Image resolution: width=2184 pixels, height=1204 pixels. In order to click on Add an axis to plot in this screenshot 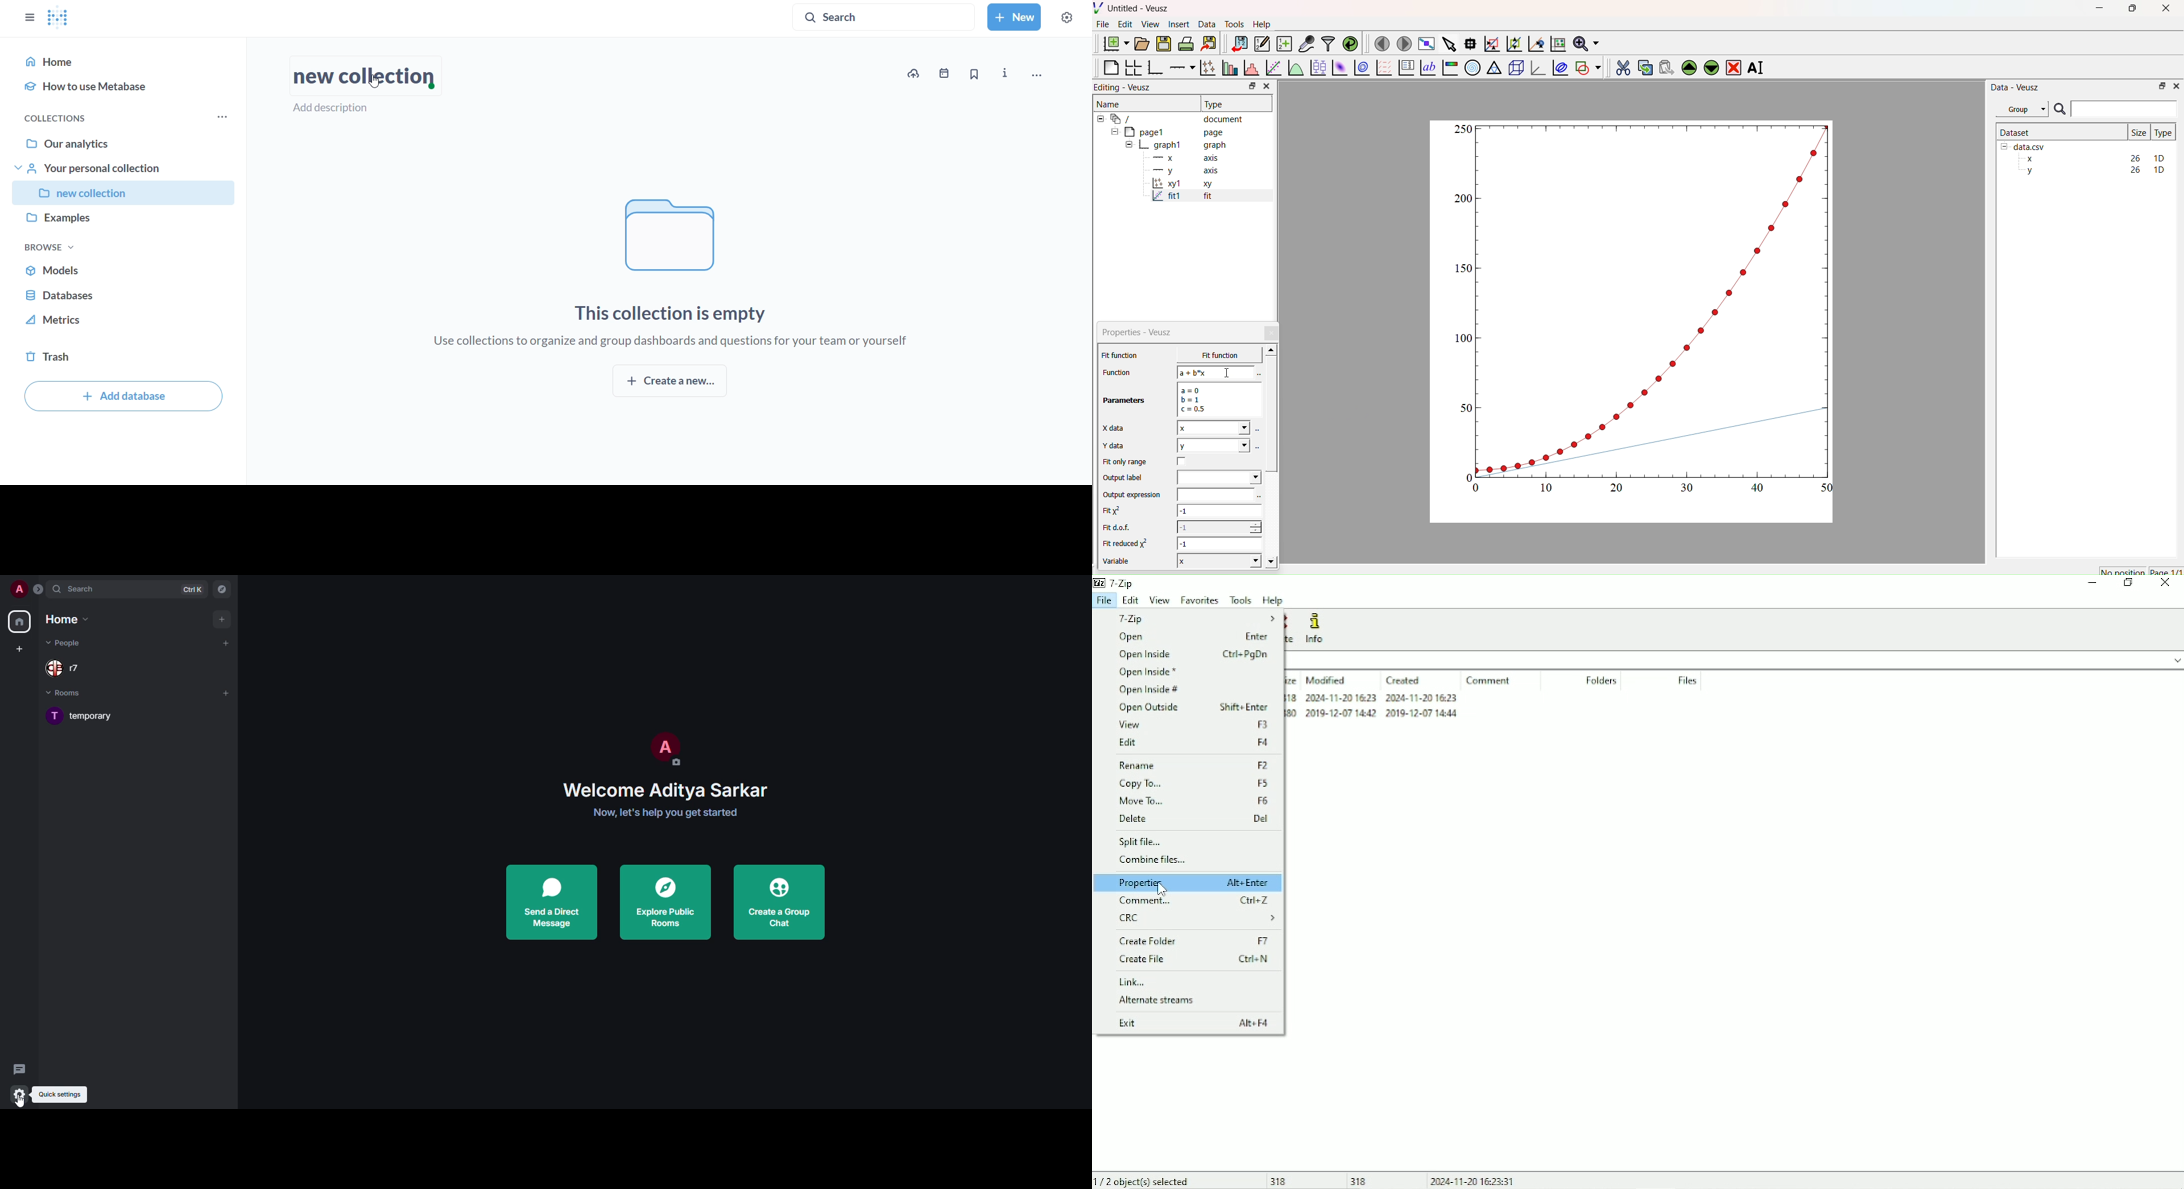, I will do `click(1179, 67)`.